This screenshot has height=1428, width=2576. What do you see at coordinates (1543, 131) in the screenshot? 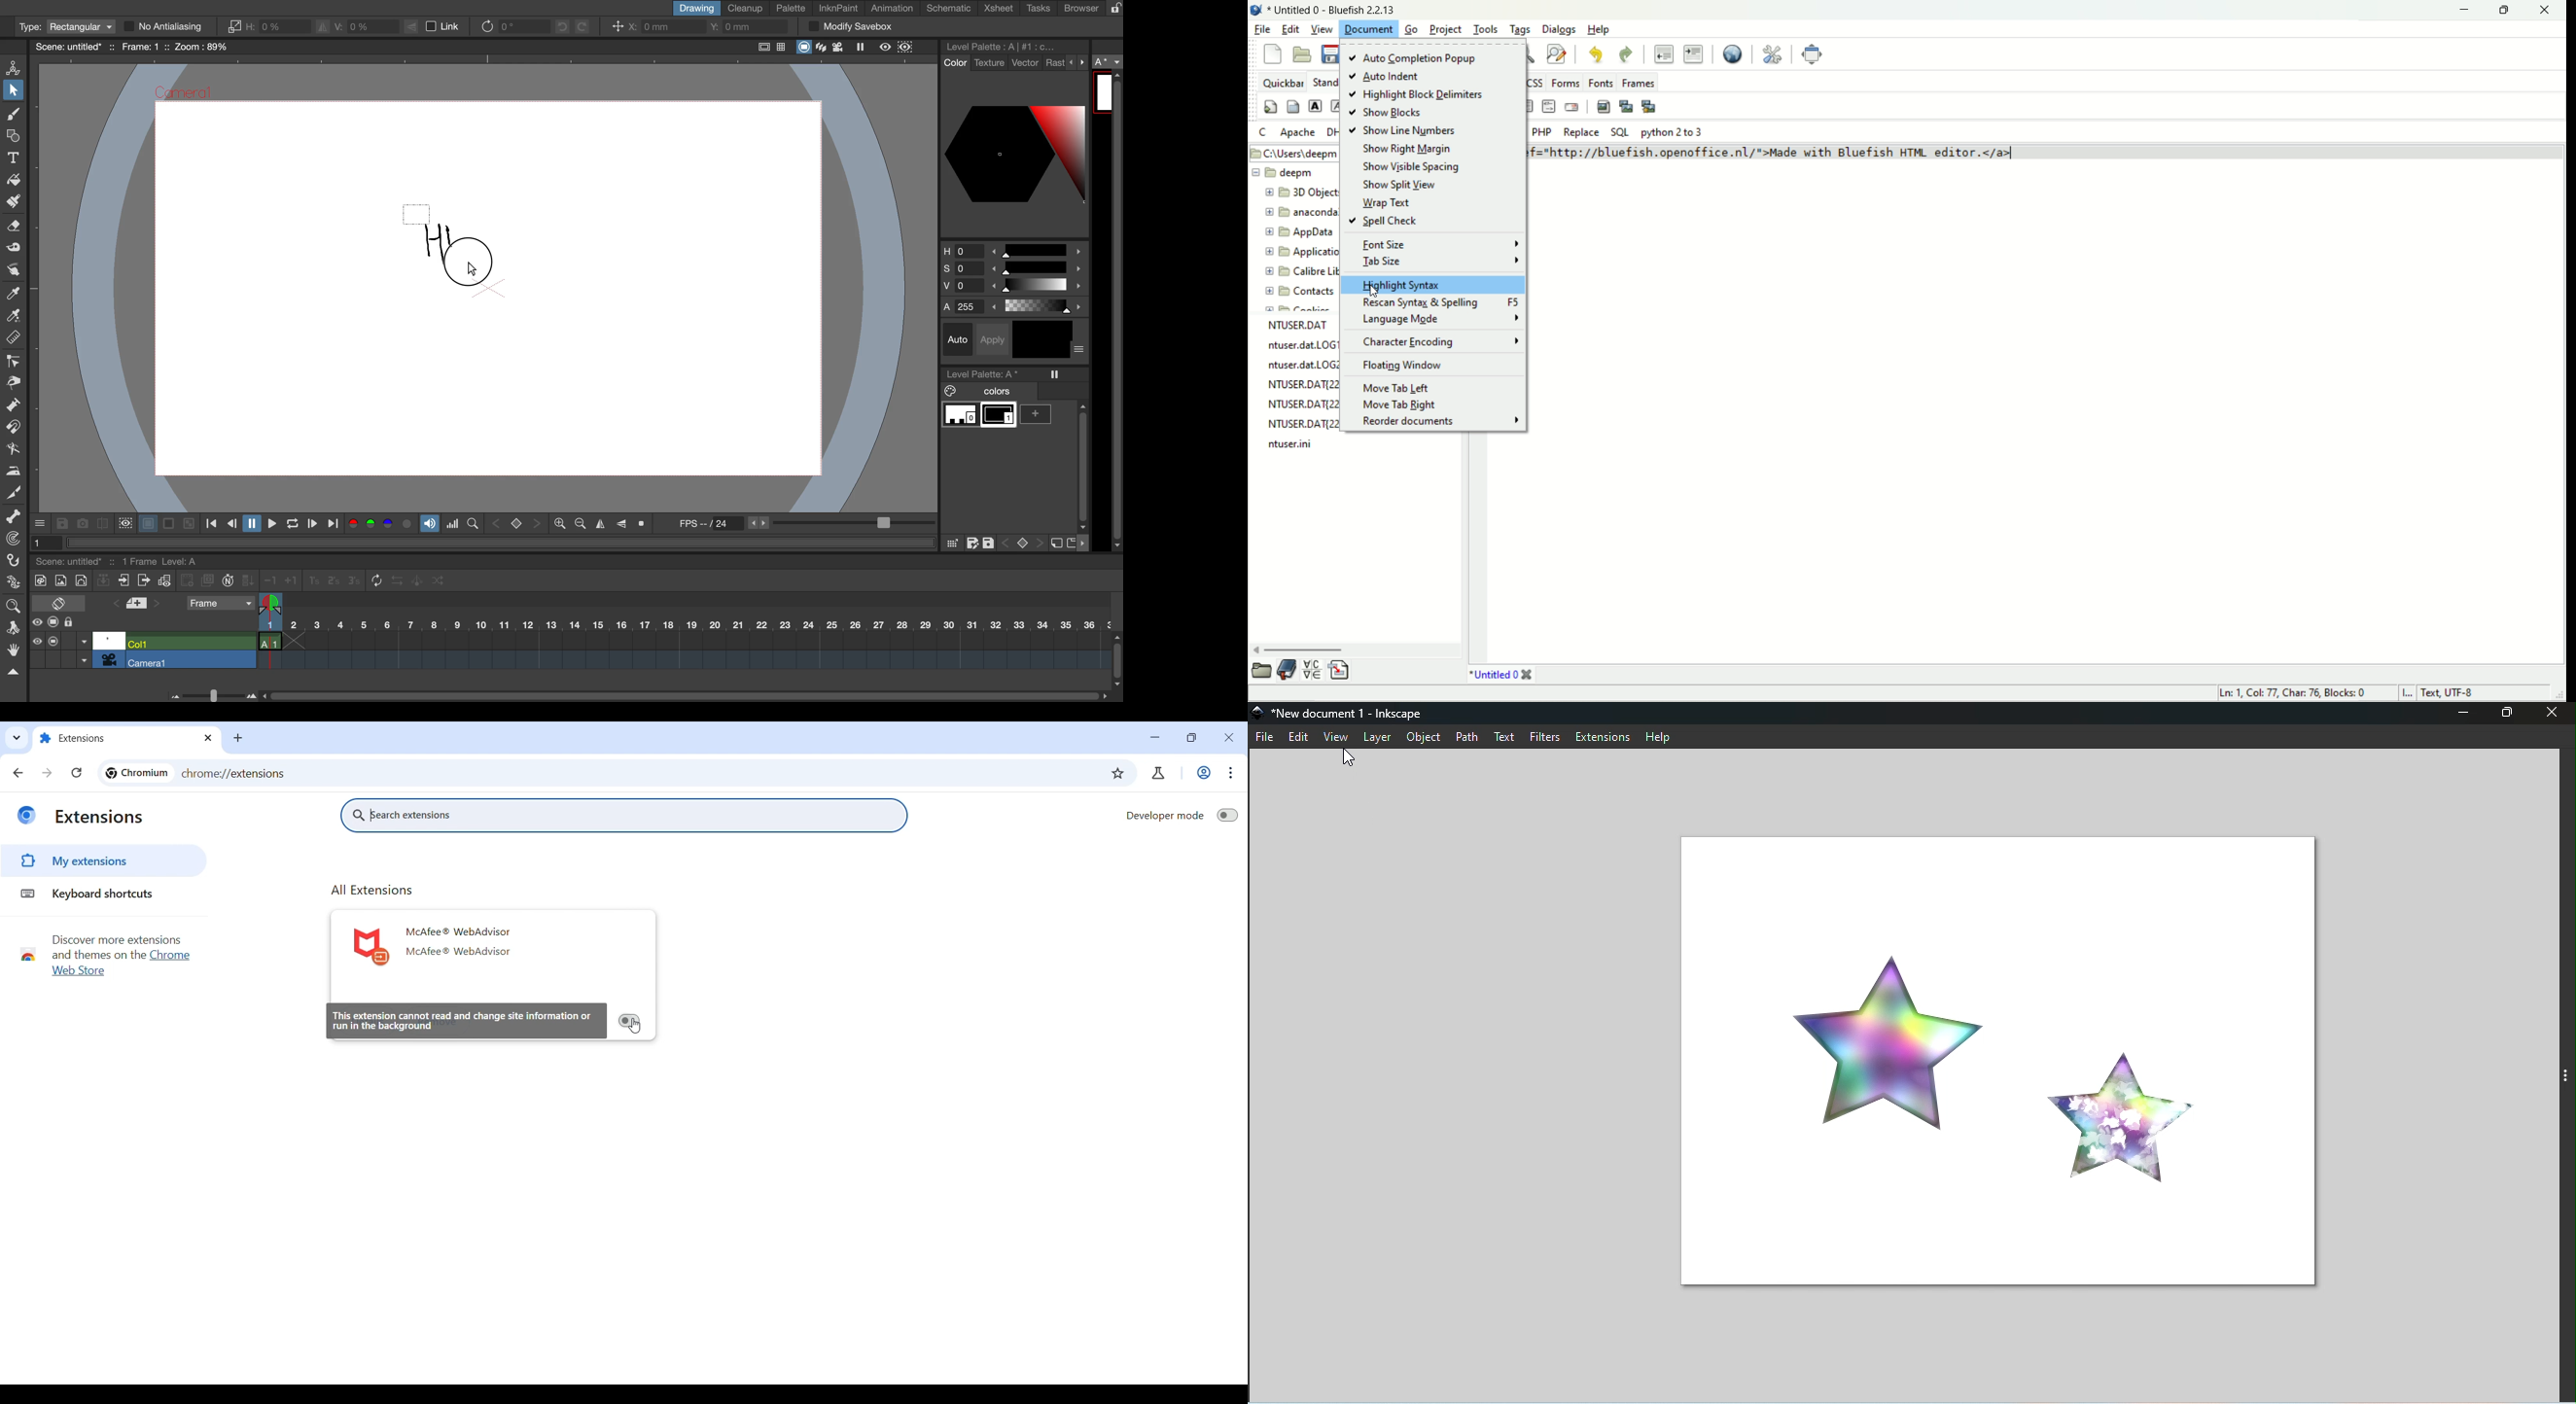
I see `PHP` at bounding box center [1543, 131].